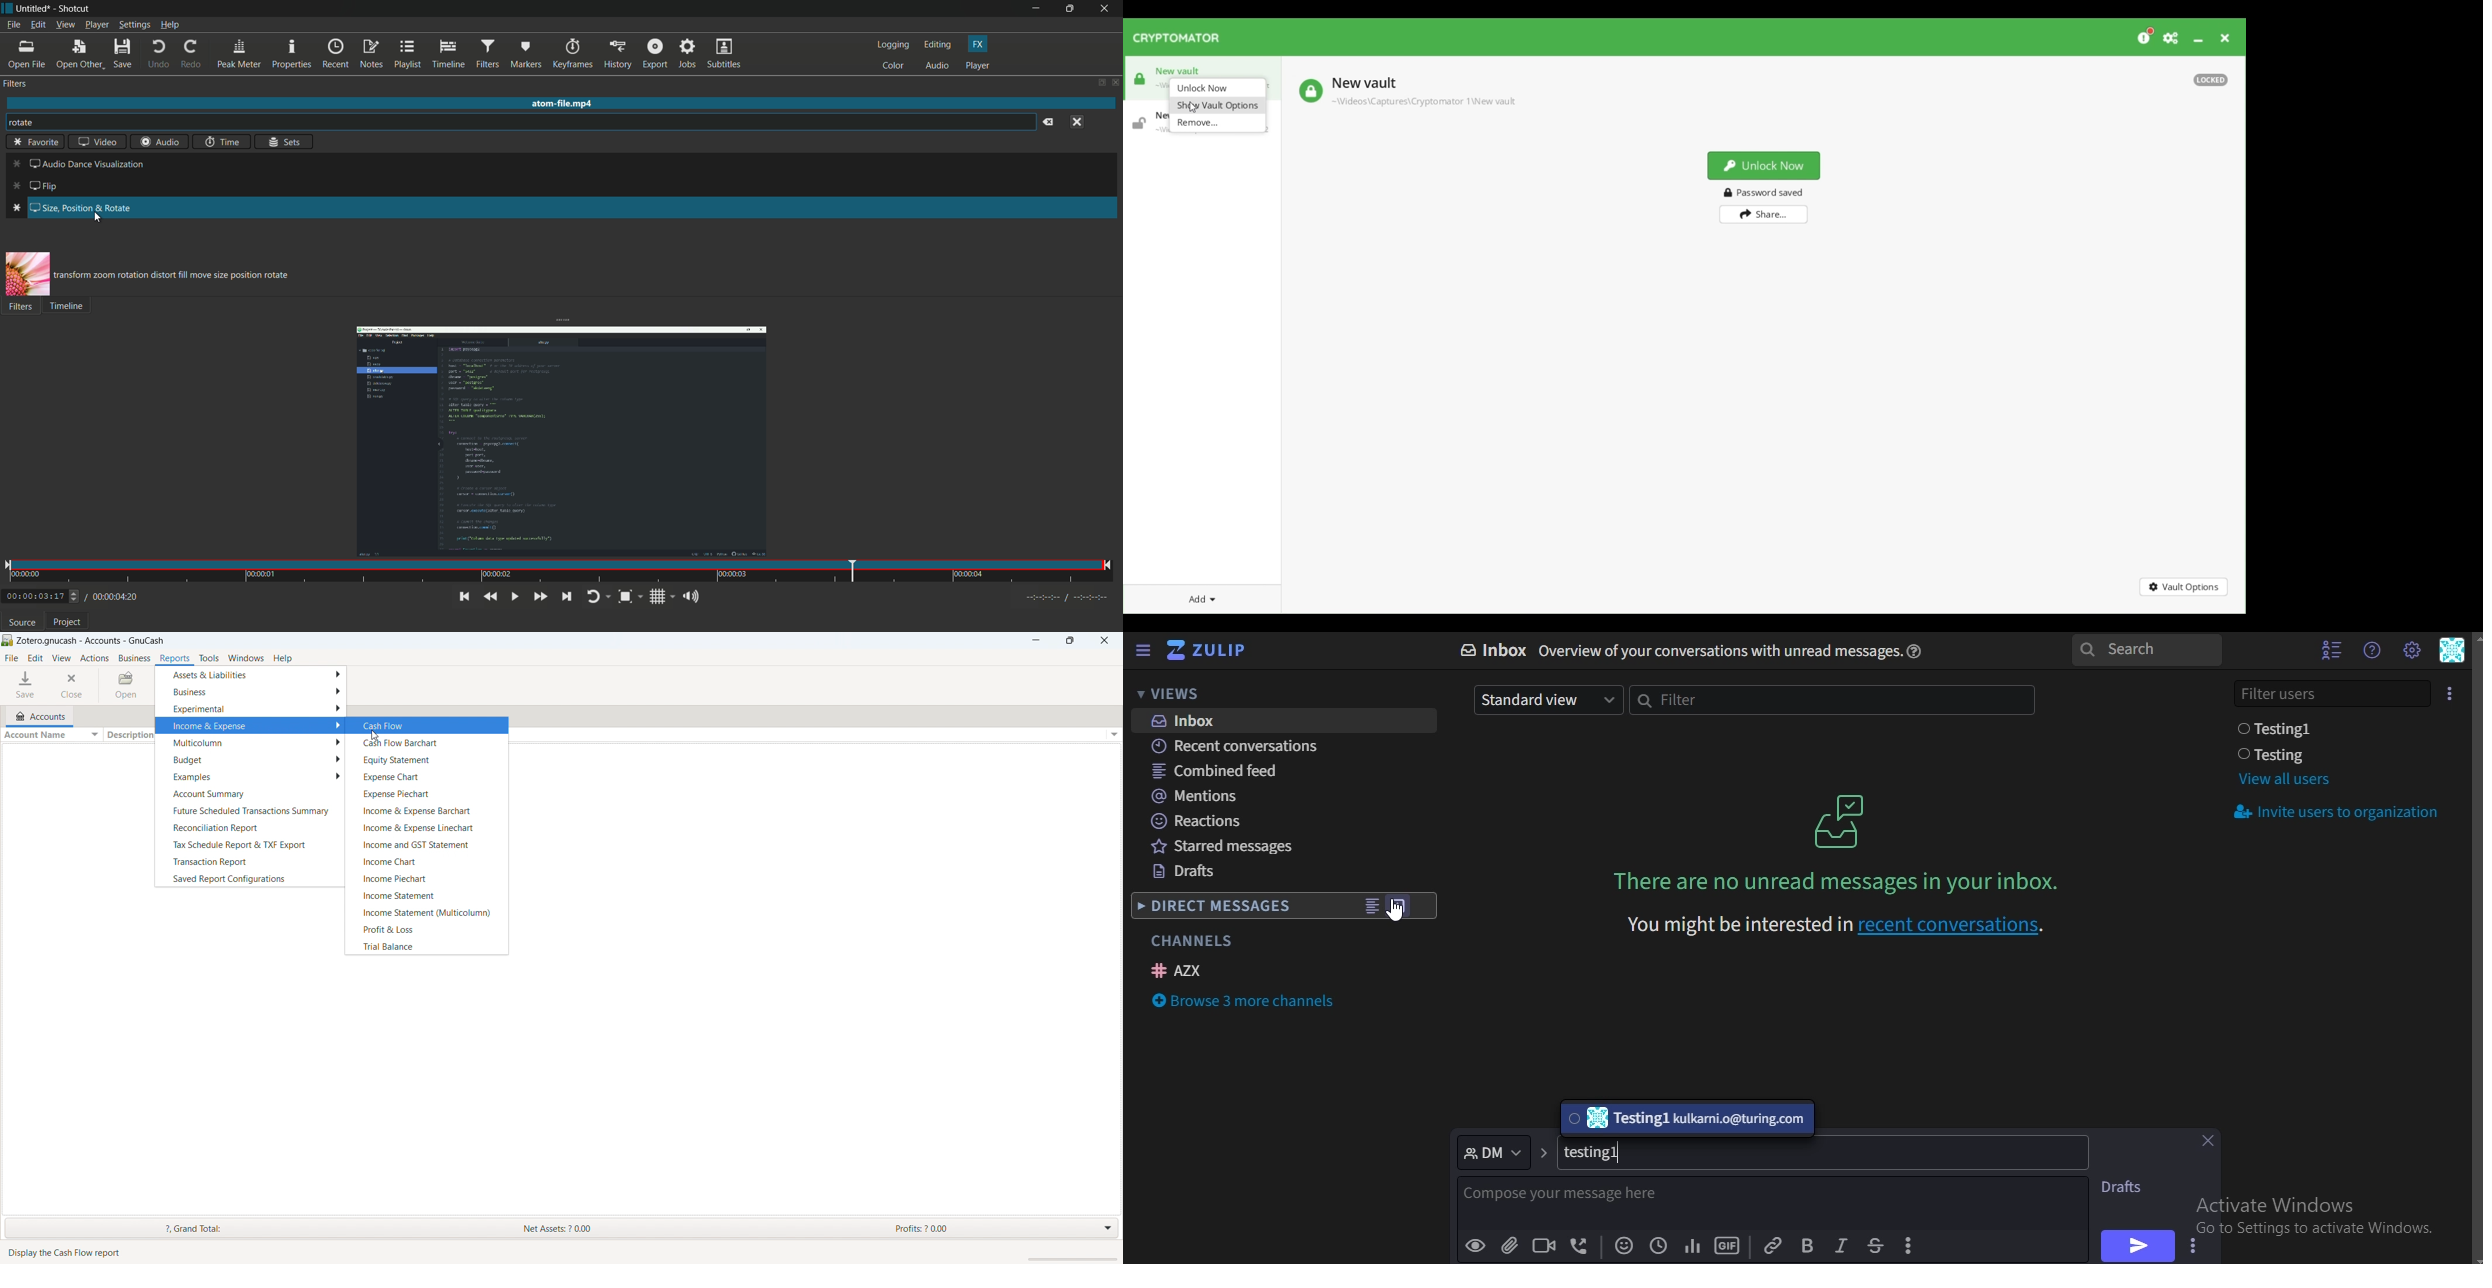 This screenshot has width=2492, height=1288. Describe the element at coordinates (1115, 82) in the screenshot. I see `close panel` at that location.